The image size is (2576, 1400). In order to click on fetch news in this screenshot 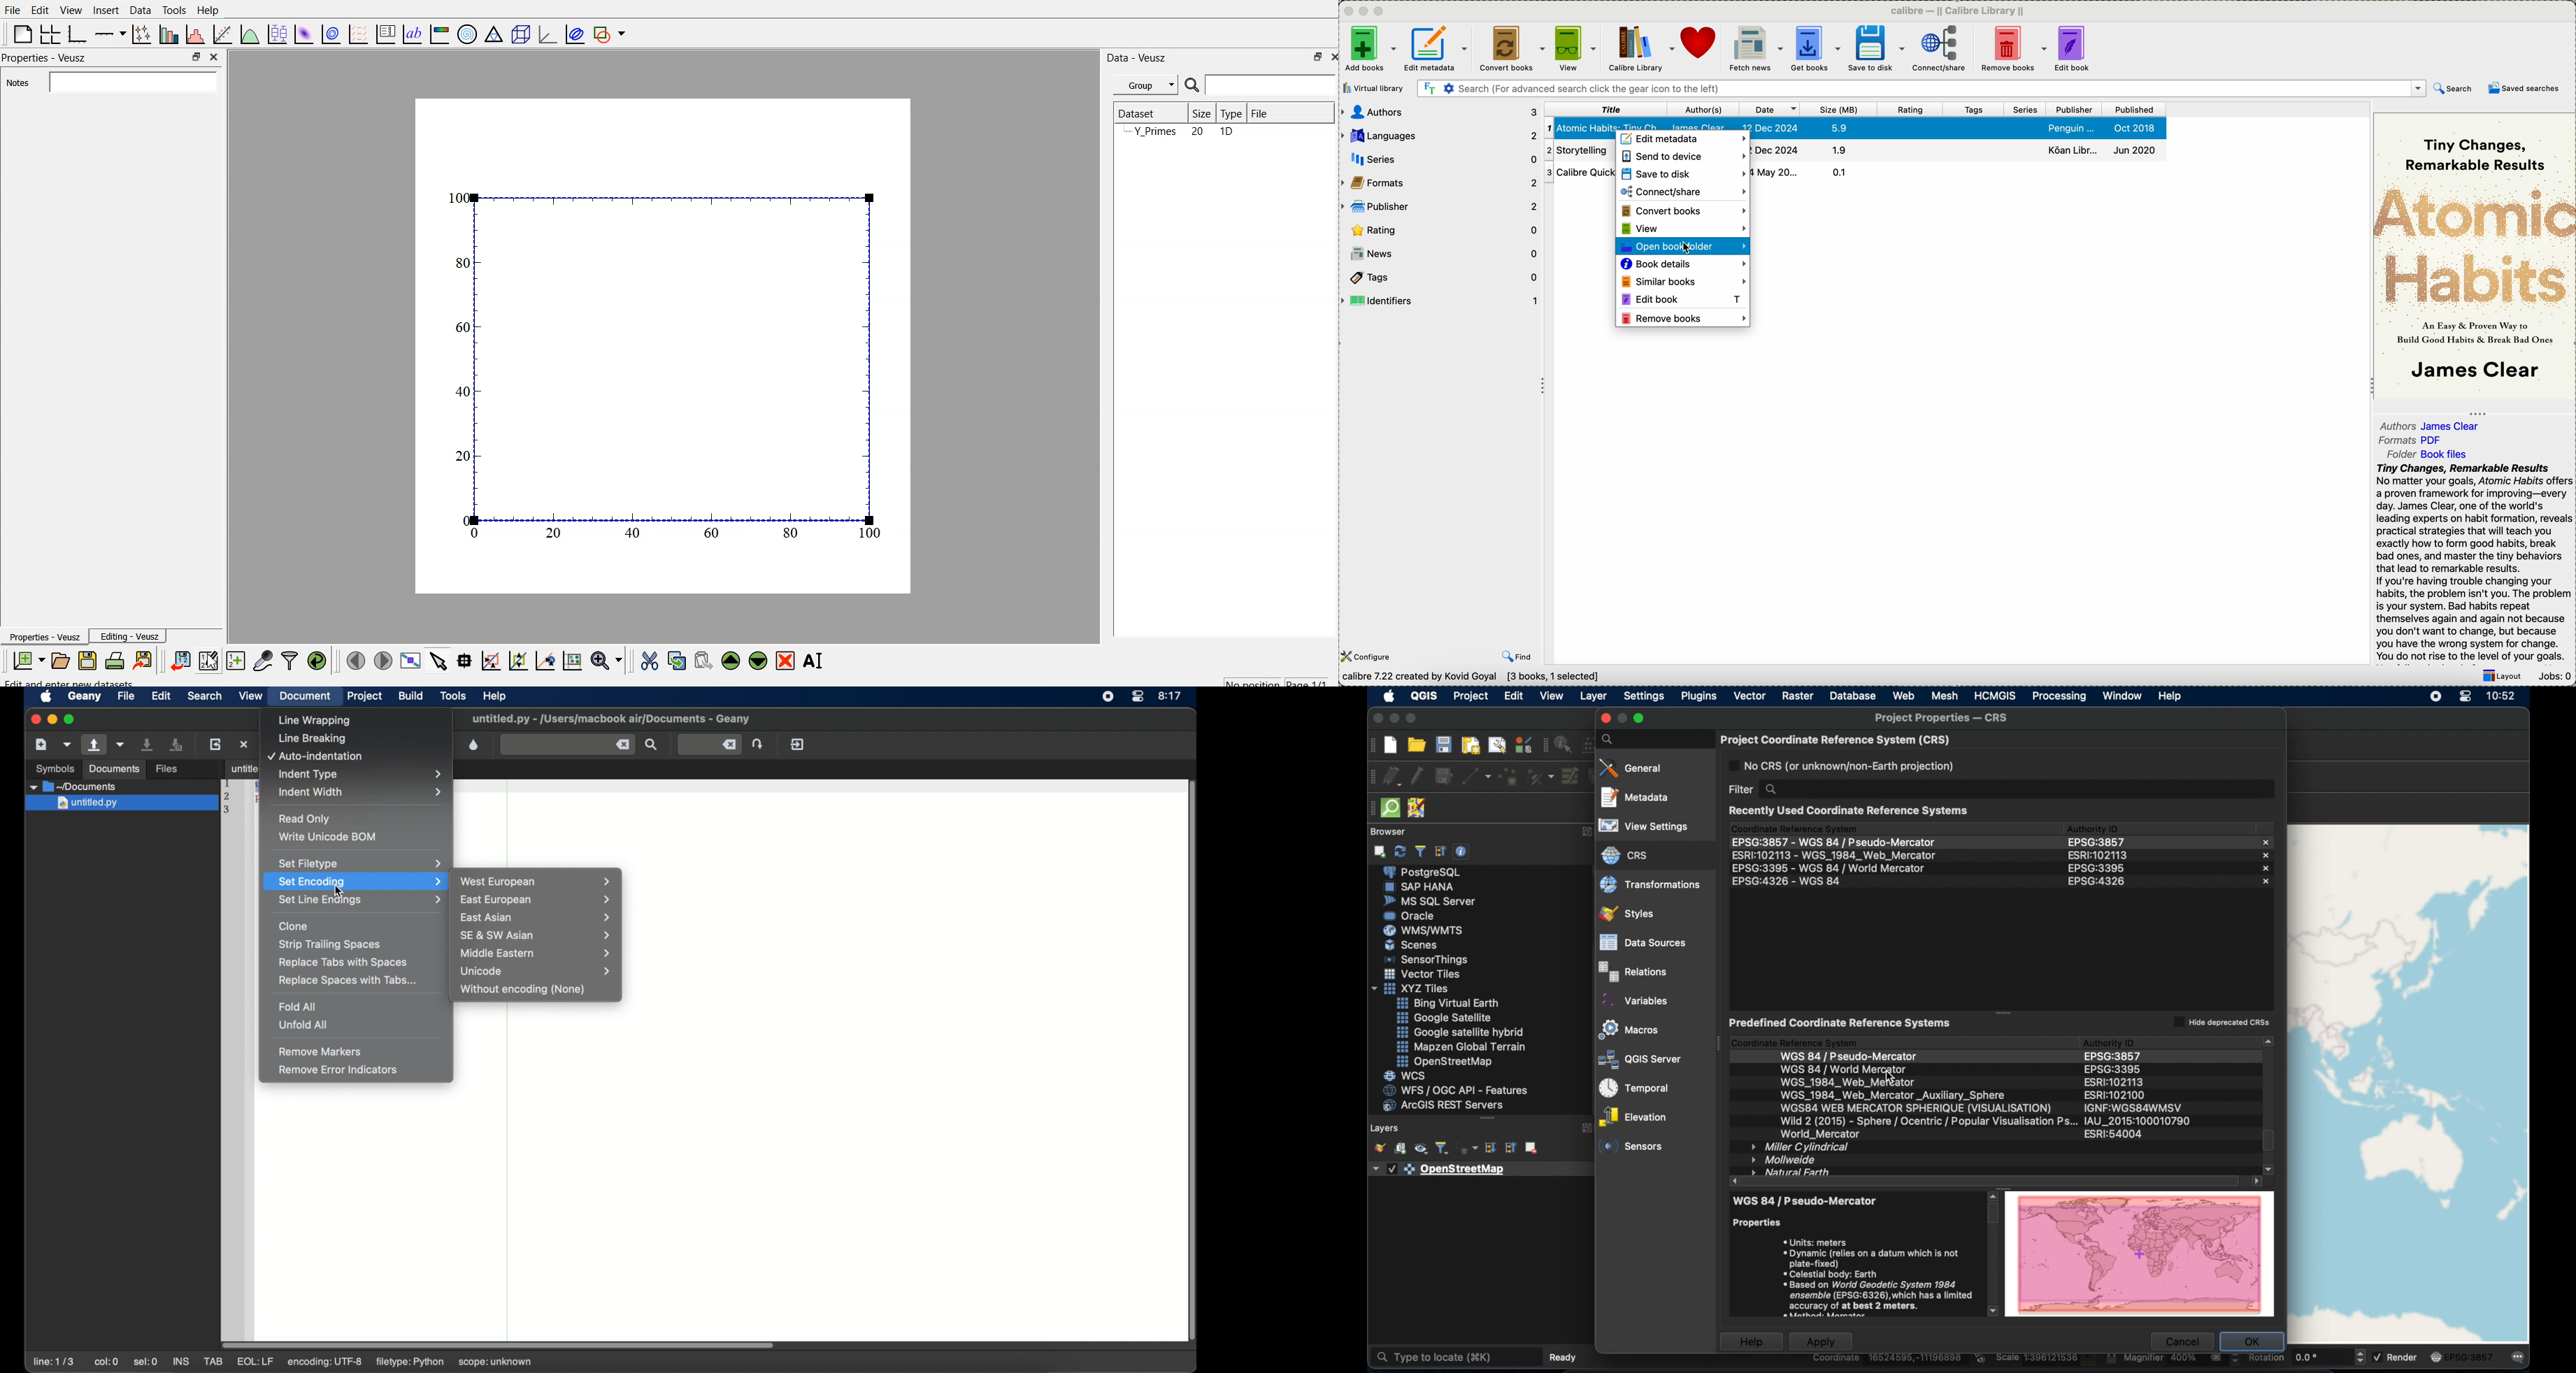, I will do `click(1755, 49)`.